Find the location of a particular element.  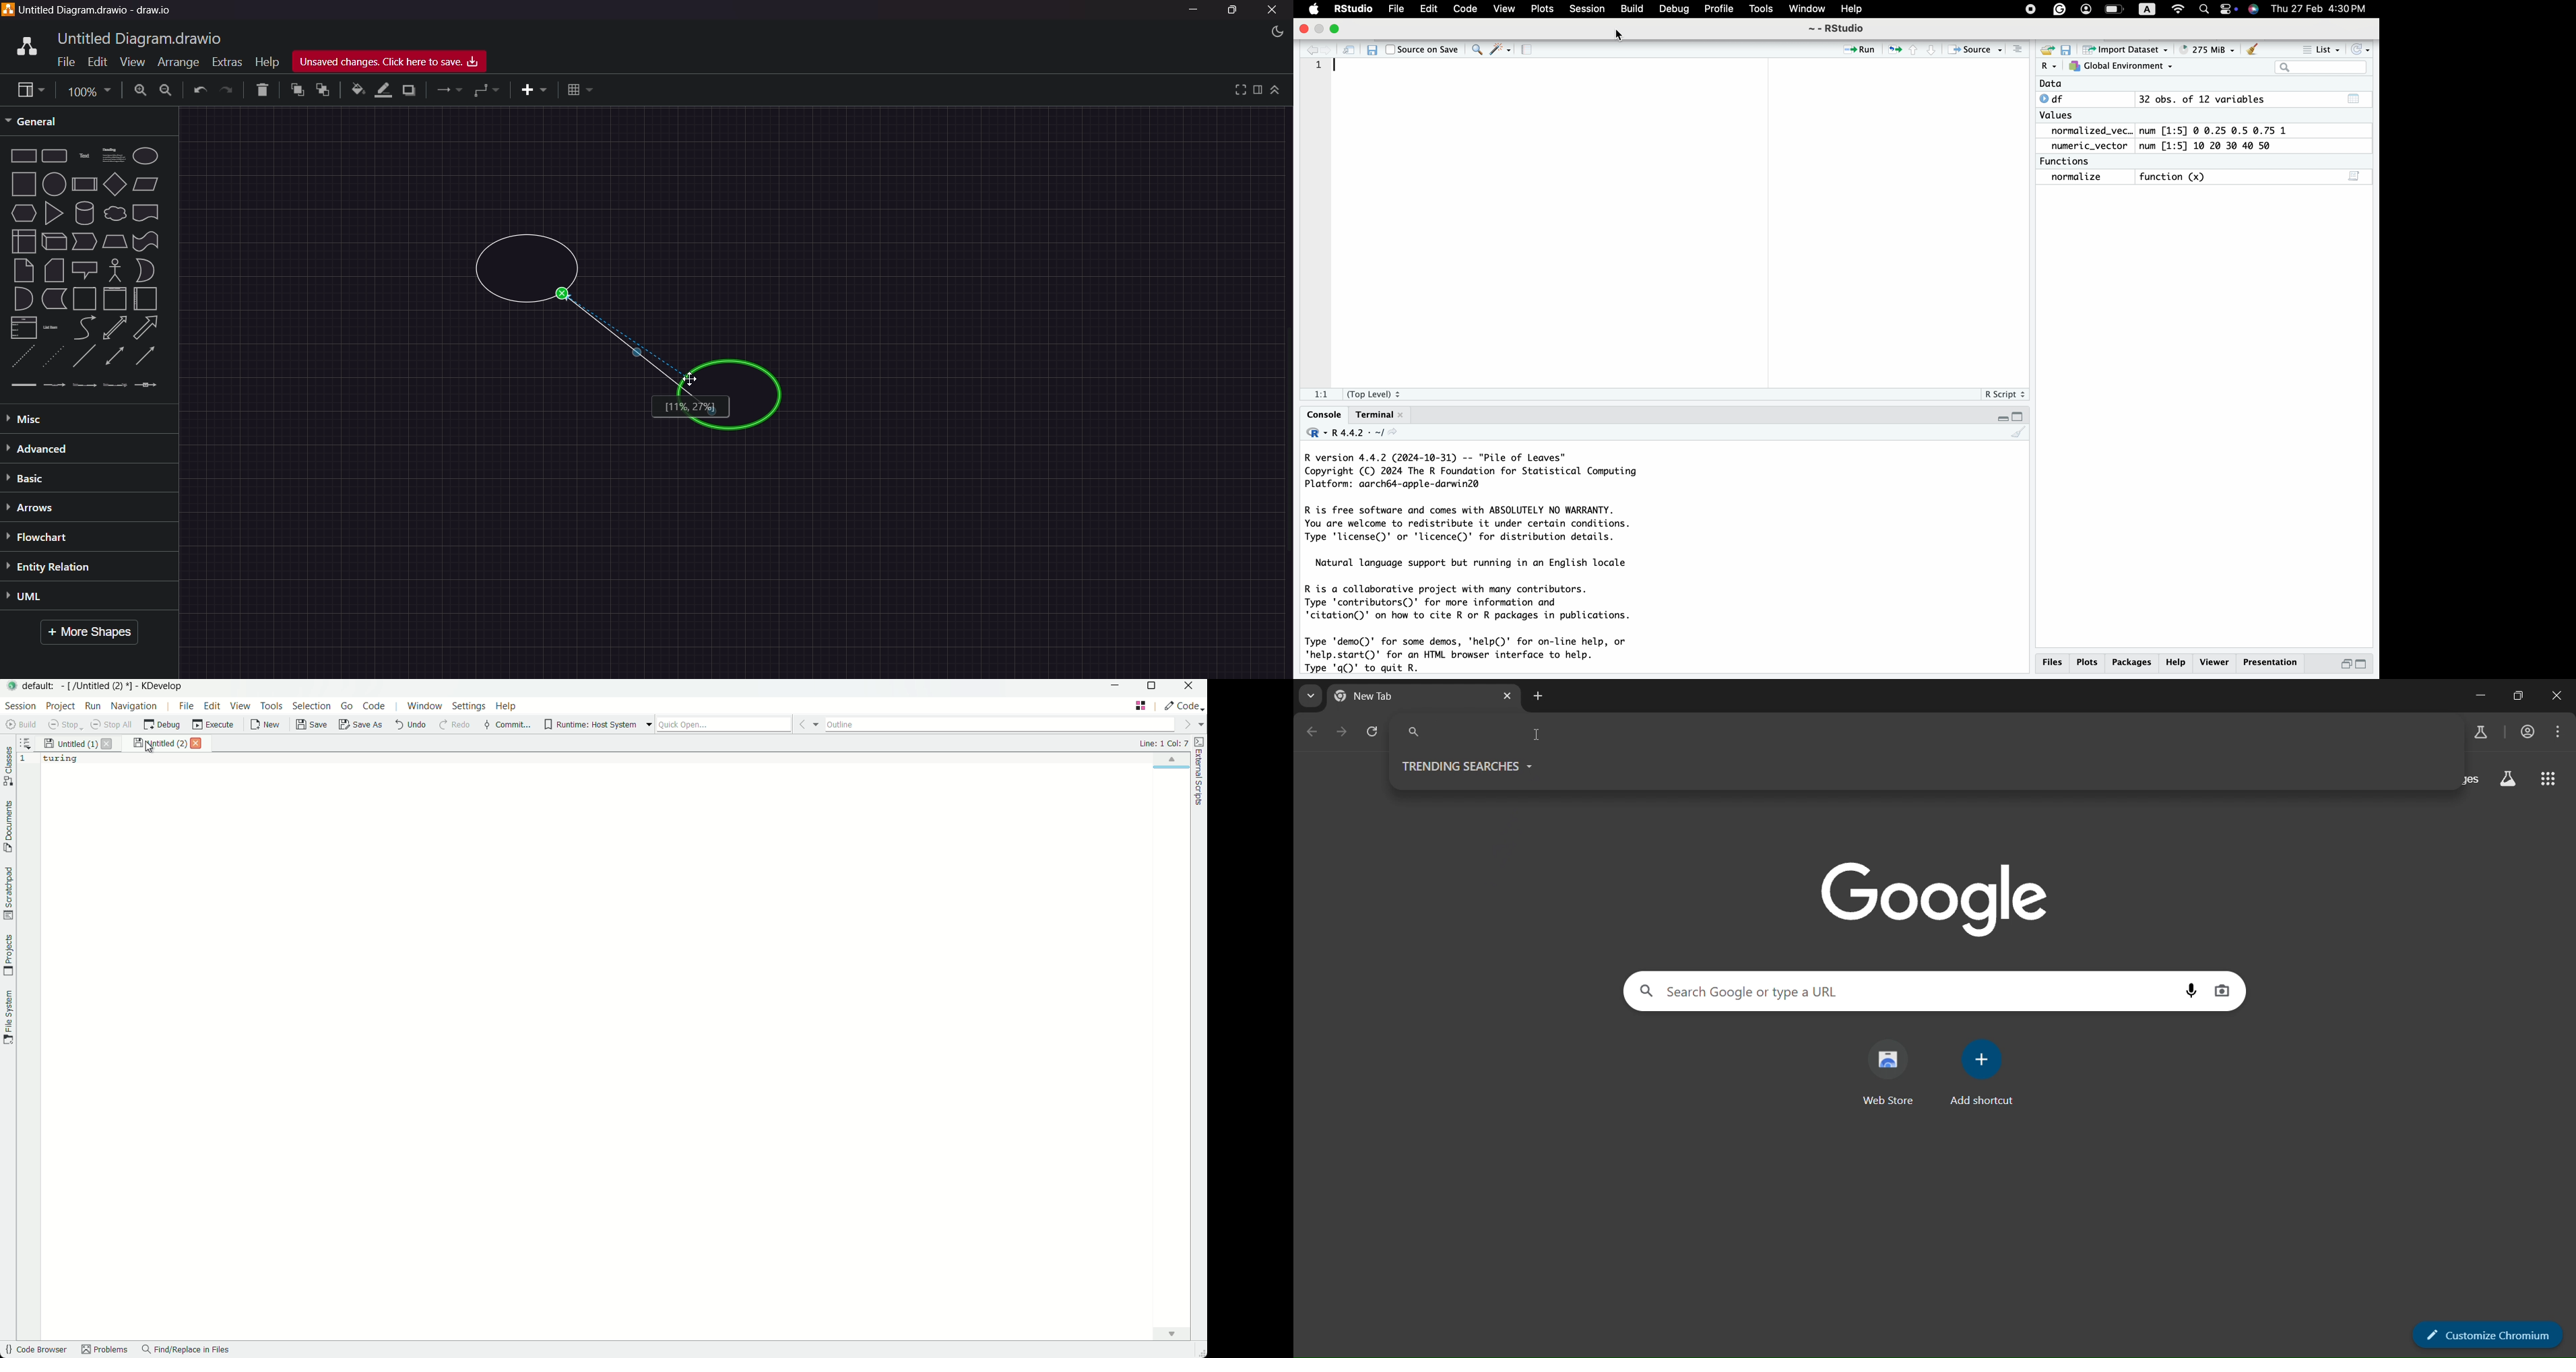

source is located at coordinates (1975, 49).